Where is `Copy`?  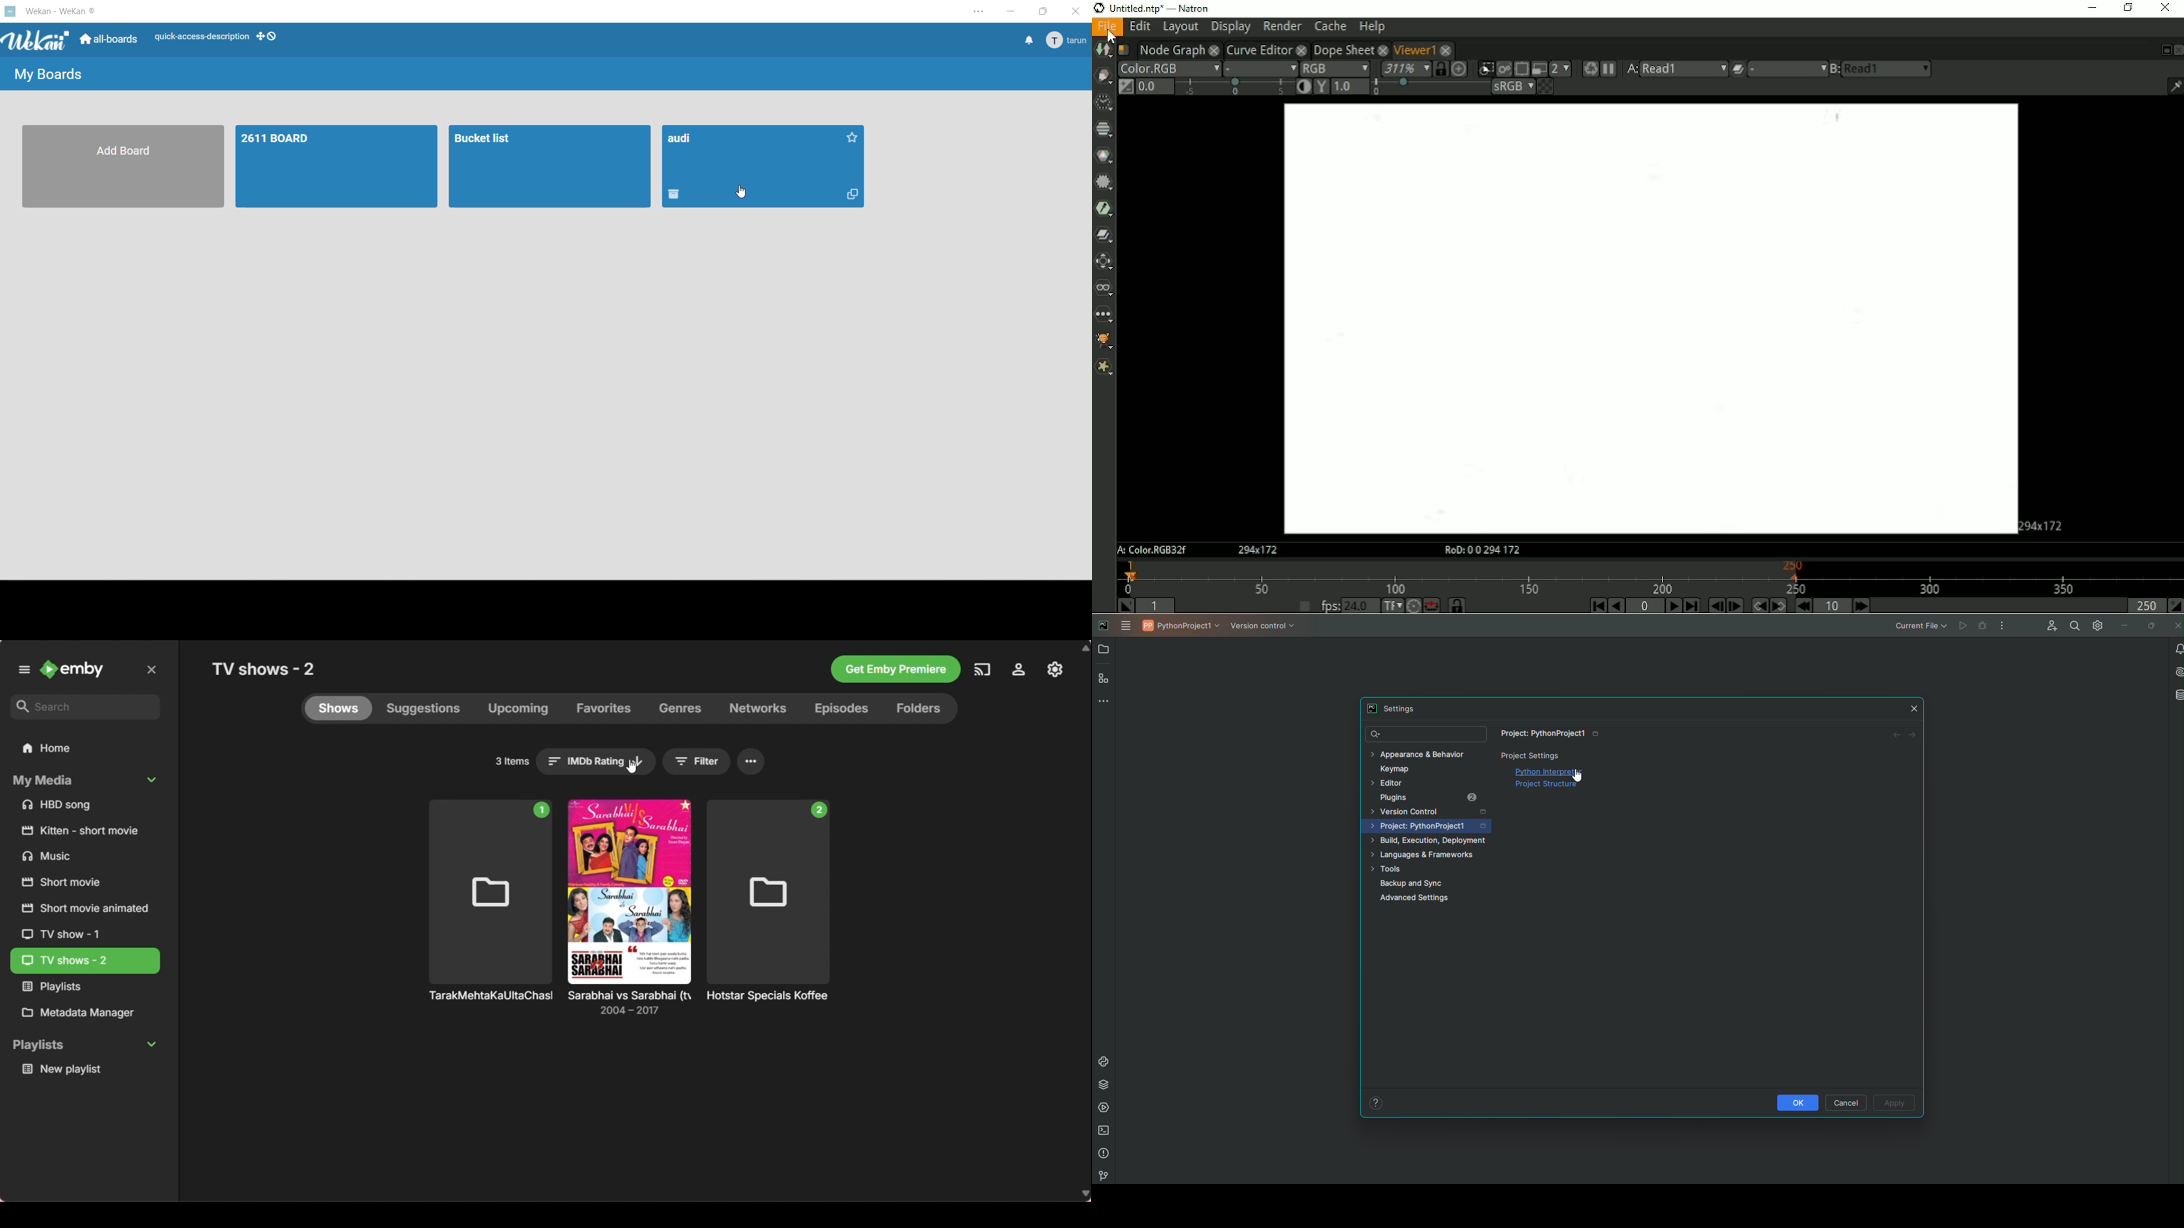 Copy is located at coordinates (849, 196).